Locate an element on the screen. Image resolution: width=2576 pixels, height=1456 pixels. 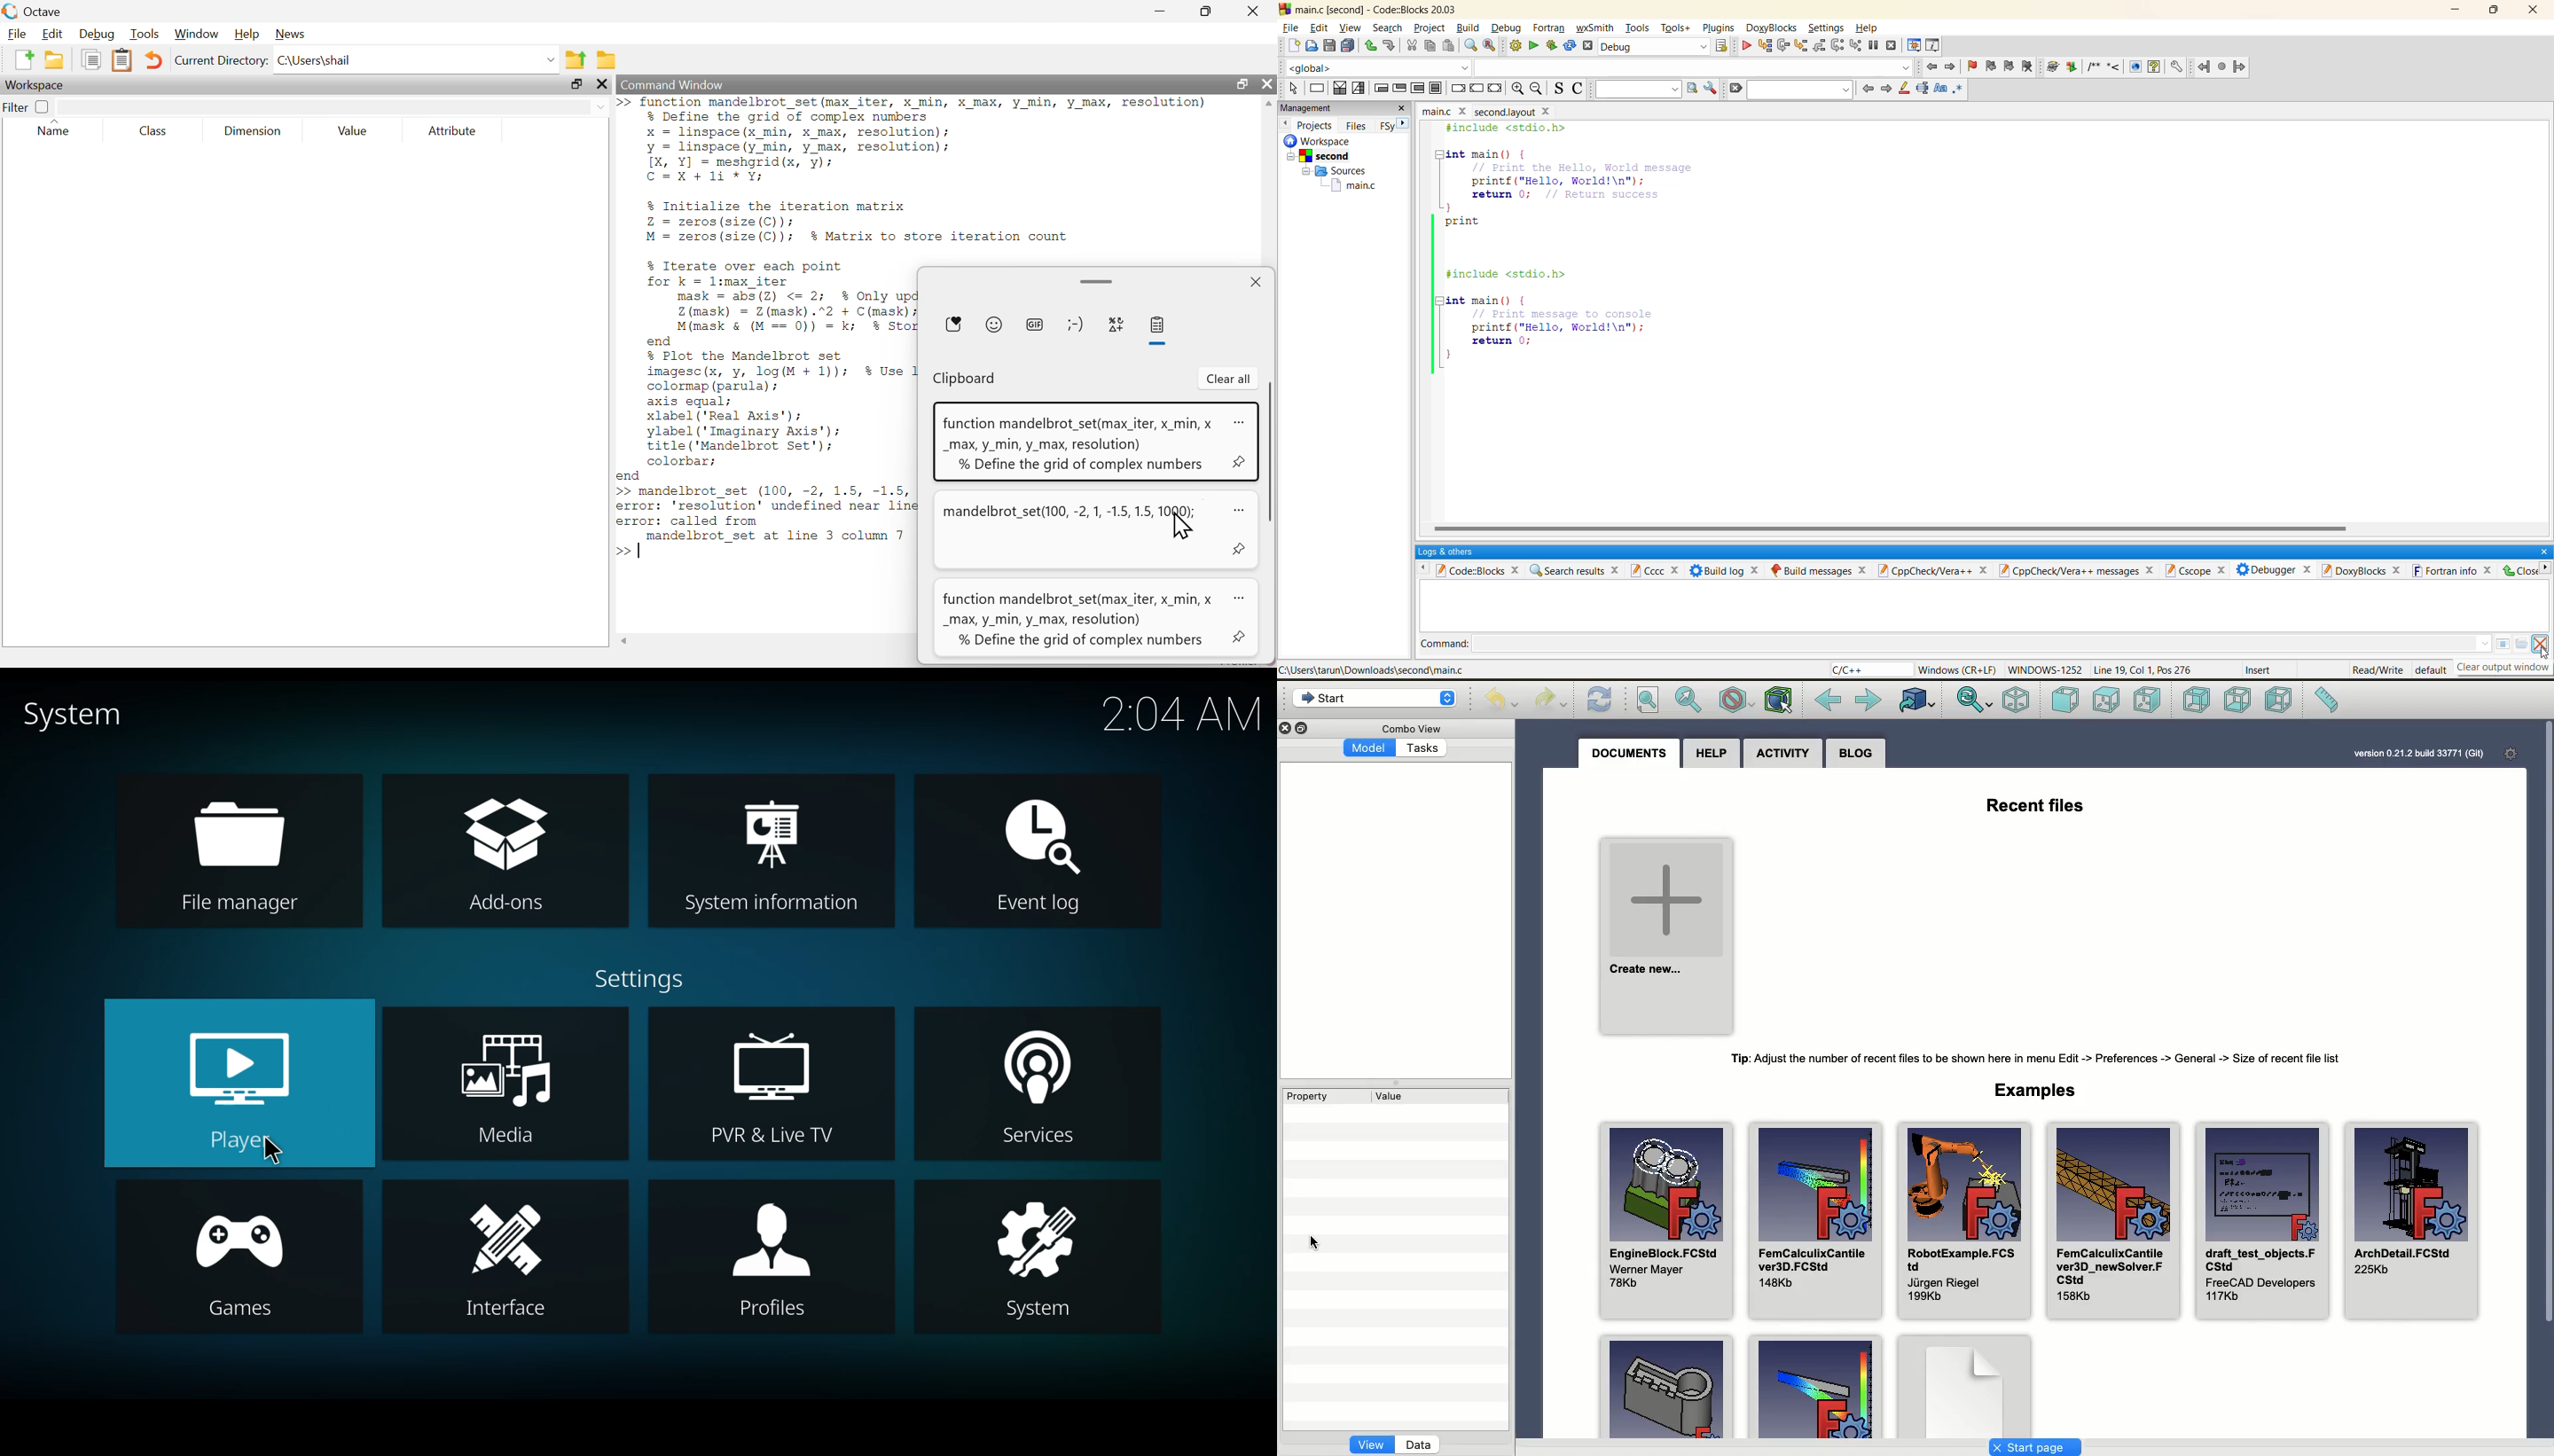
clear consol is located at coordinates (2539, 644).